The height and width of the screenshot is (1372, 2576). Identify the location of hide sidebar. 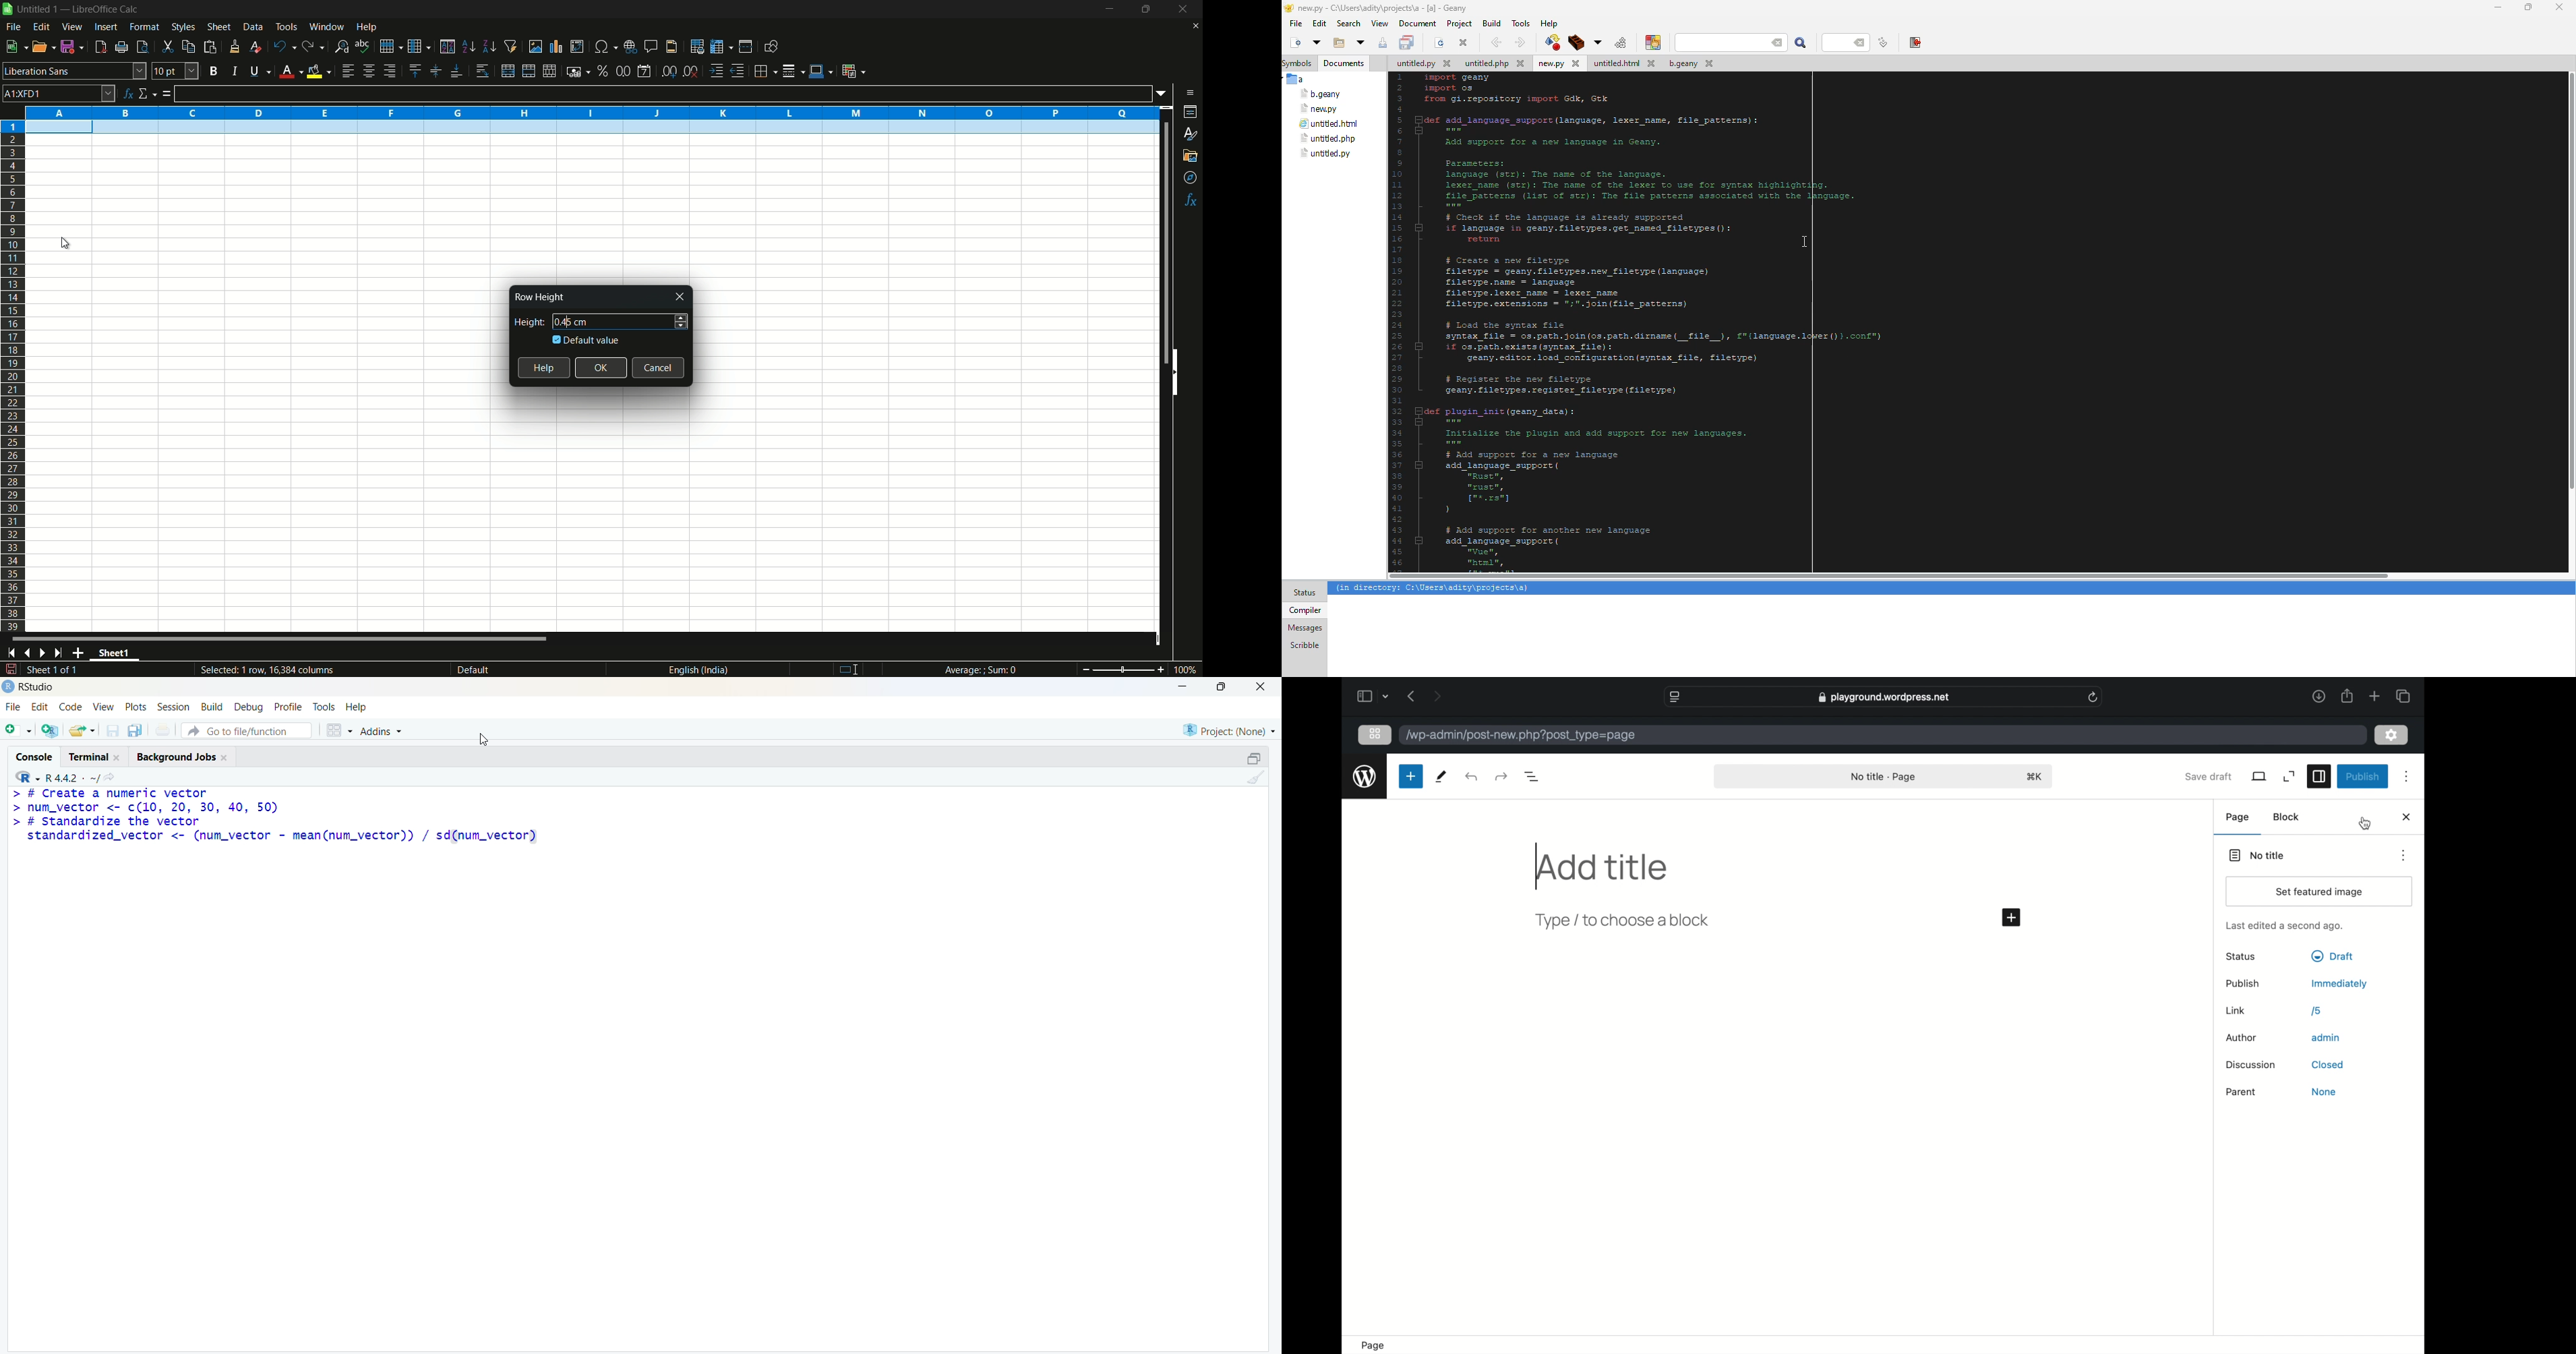
(1181, 371).